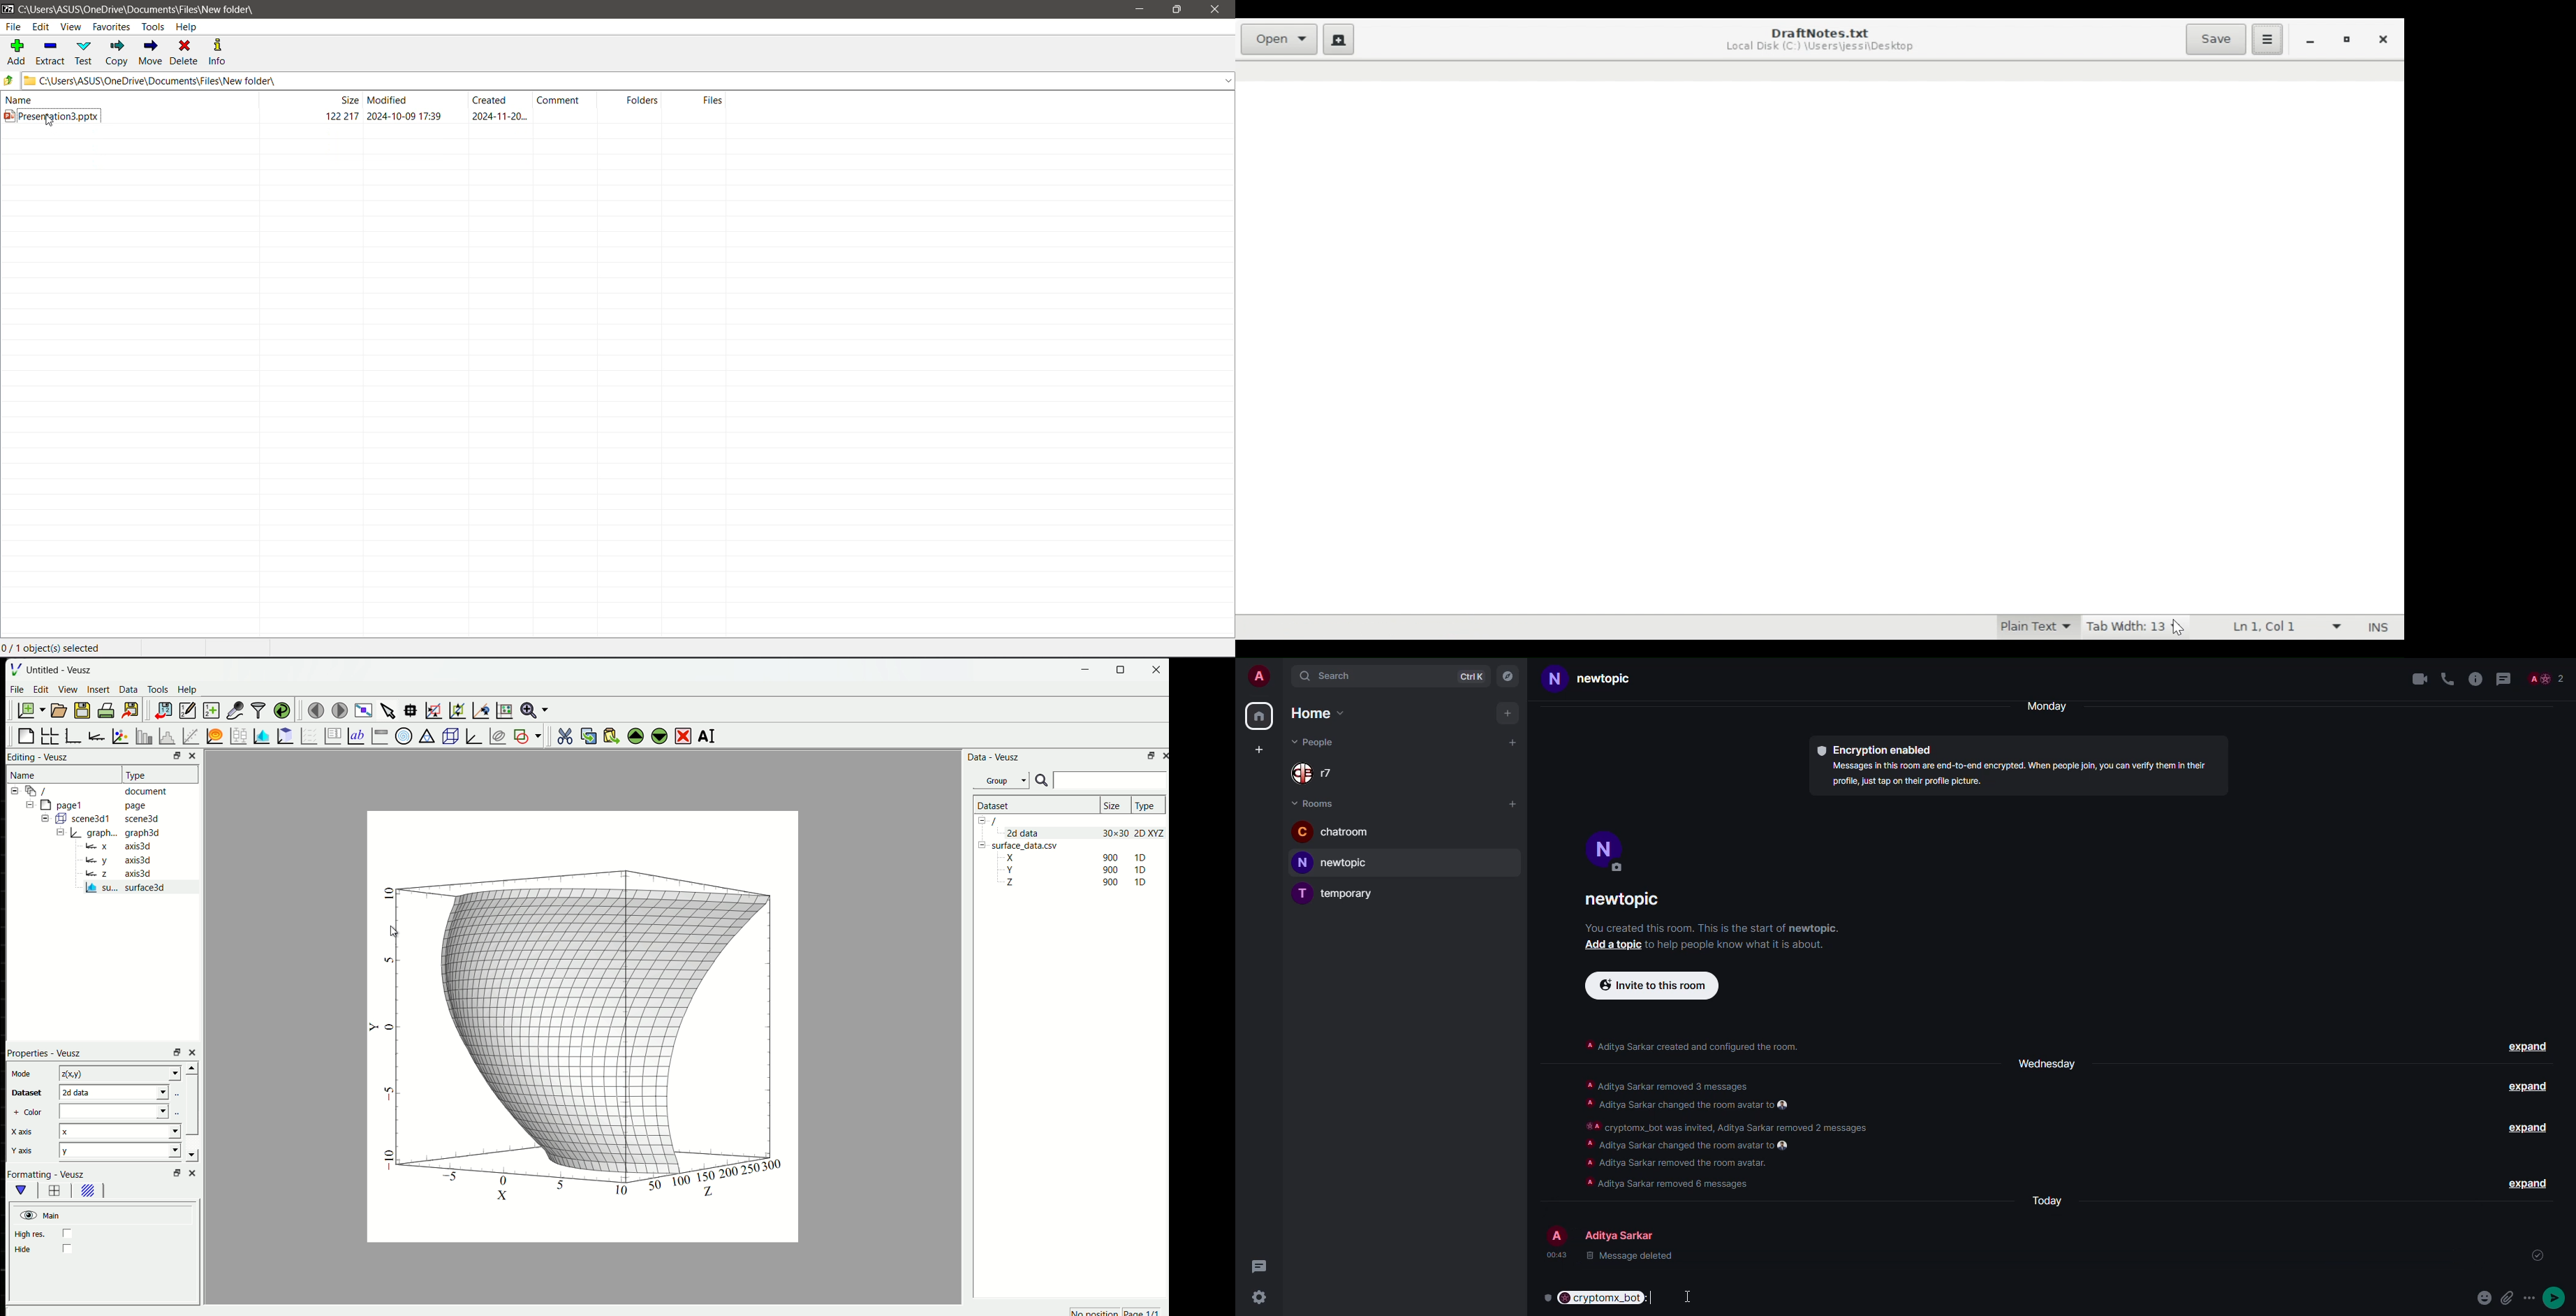 This screenshot has width=2576, height=1316. What do you see at coordinates (1689, 1296) in the screenshot?
I see `cursor` at bounding box center [1689, 1296].